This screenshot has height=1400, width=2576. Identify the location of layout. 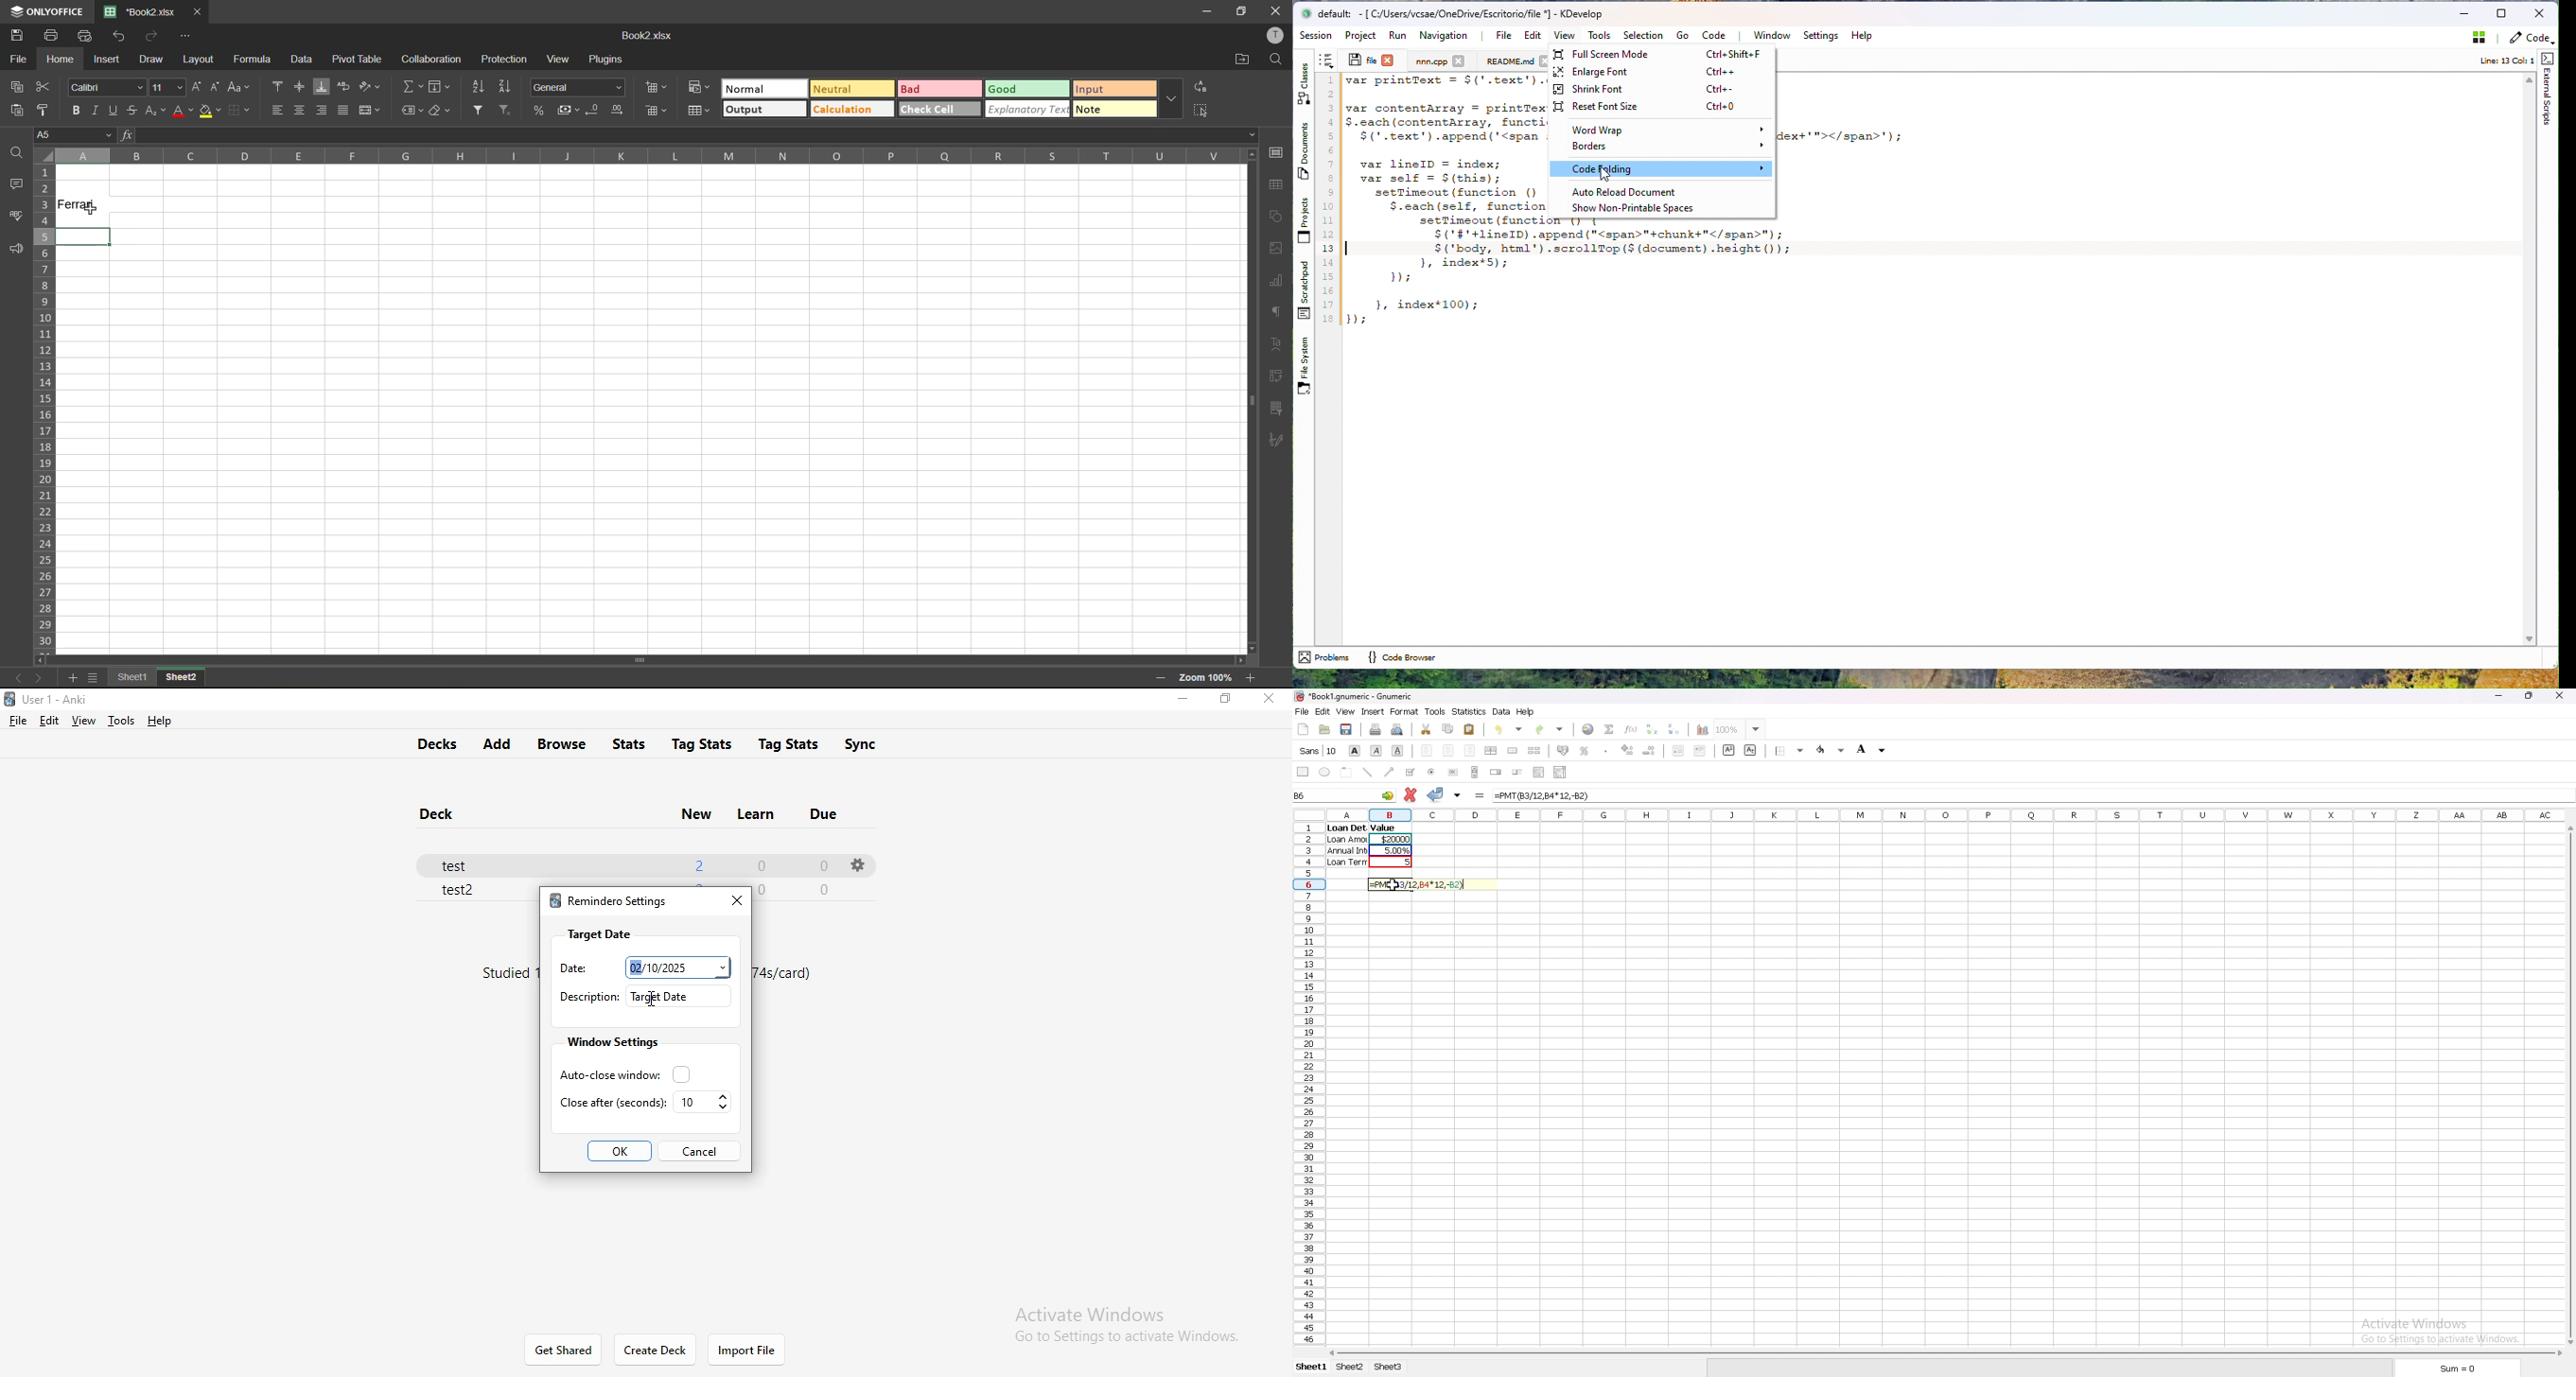
(199, 58).